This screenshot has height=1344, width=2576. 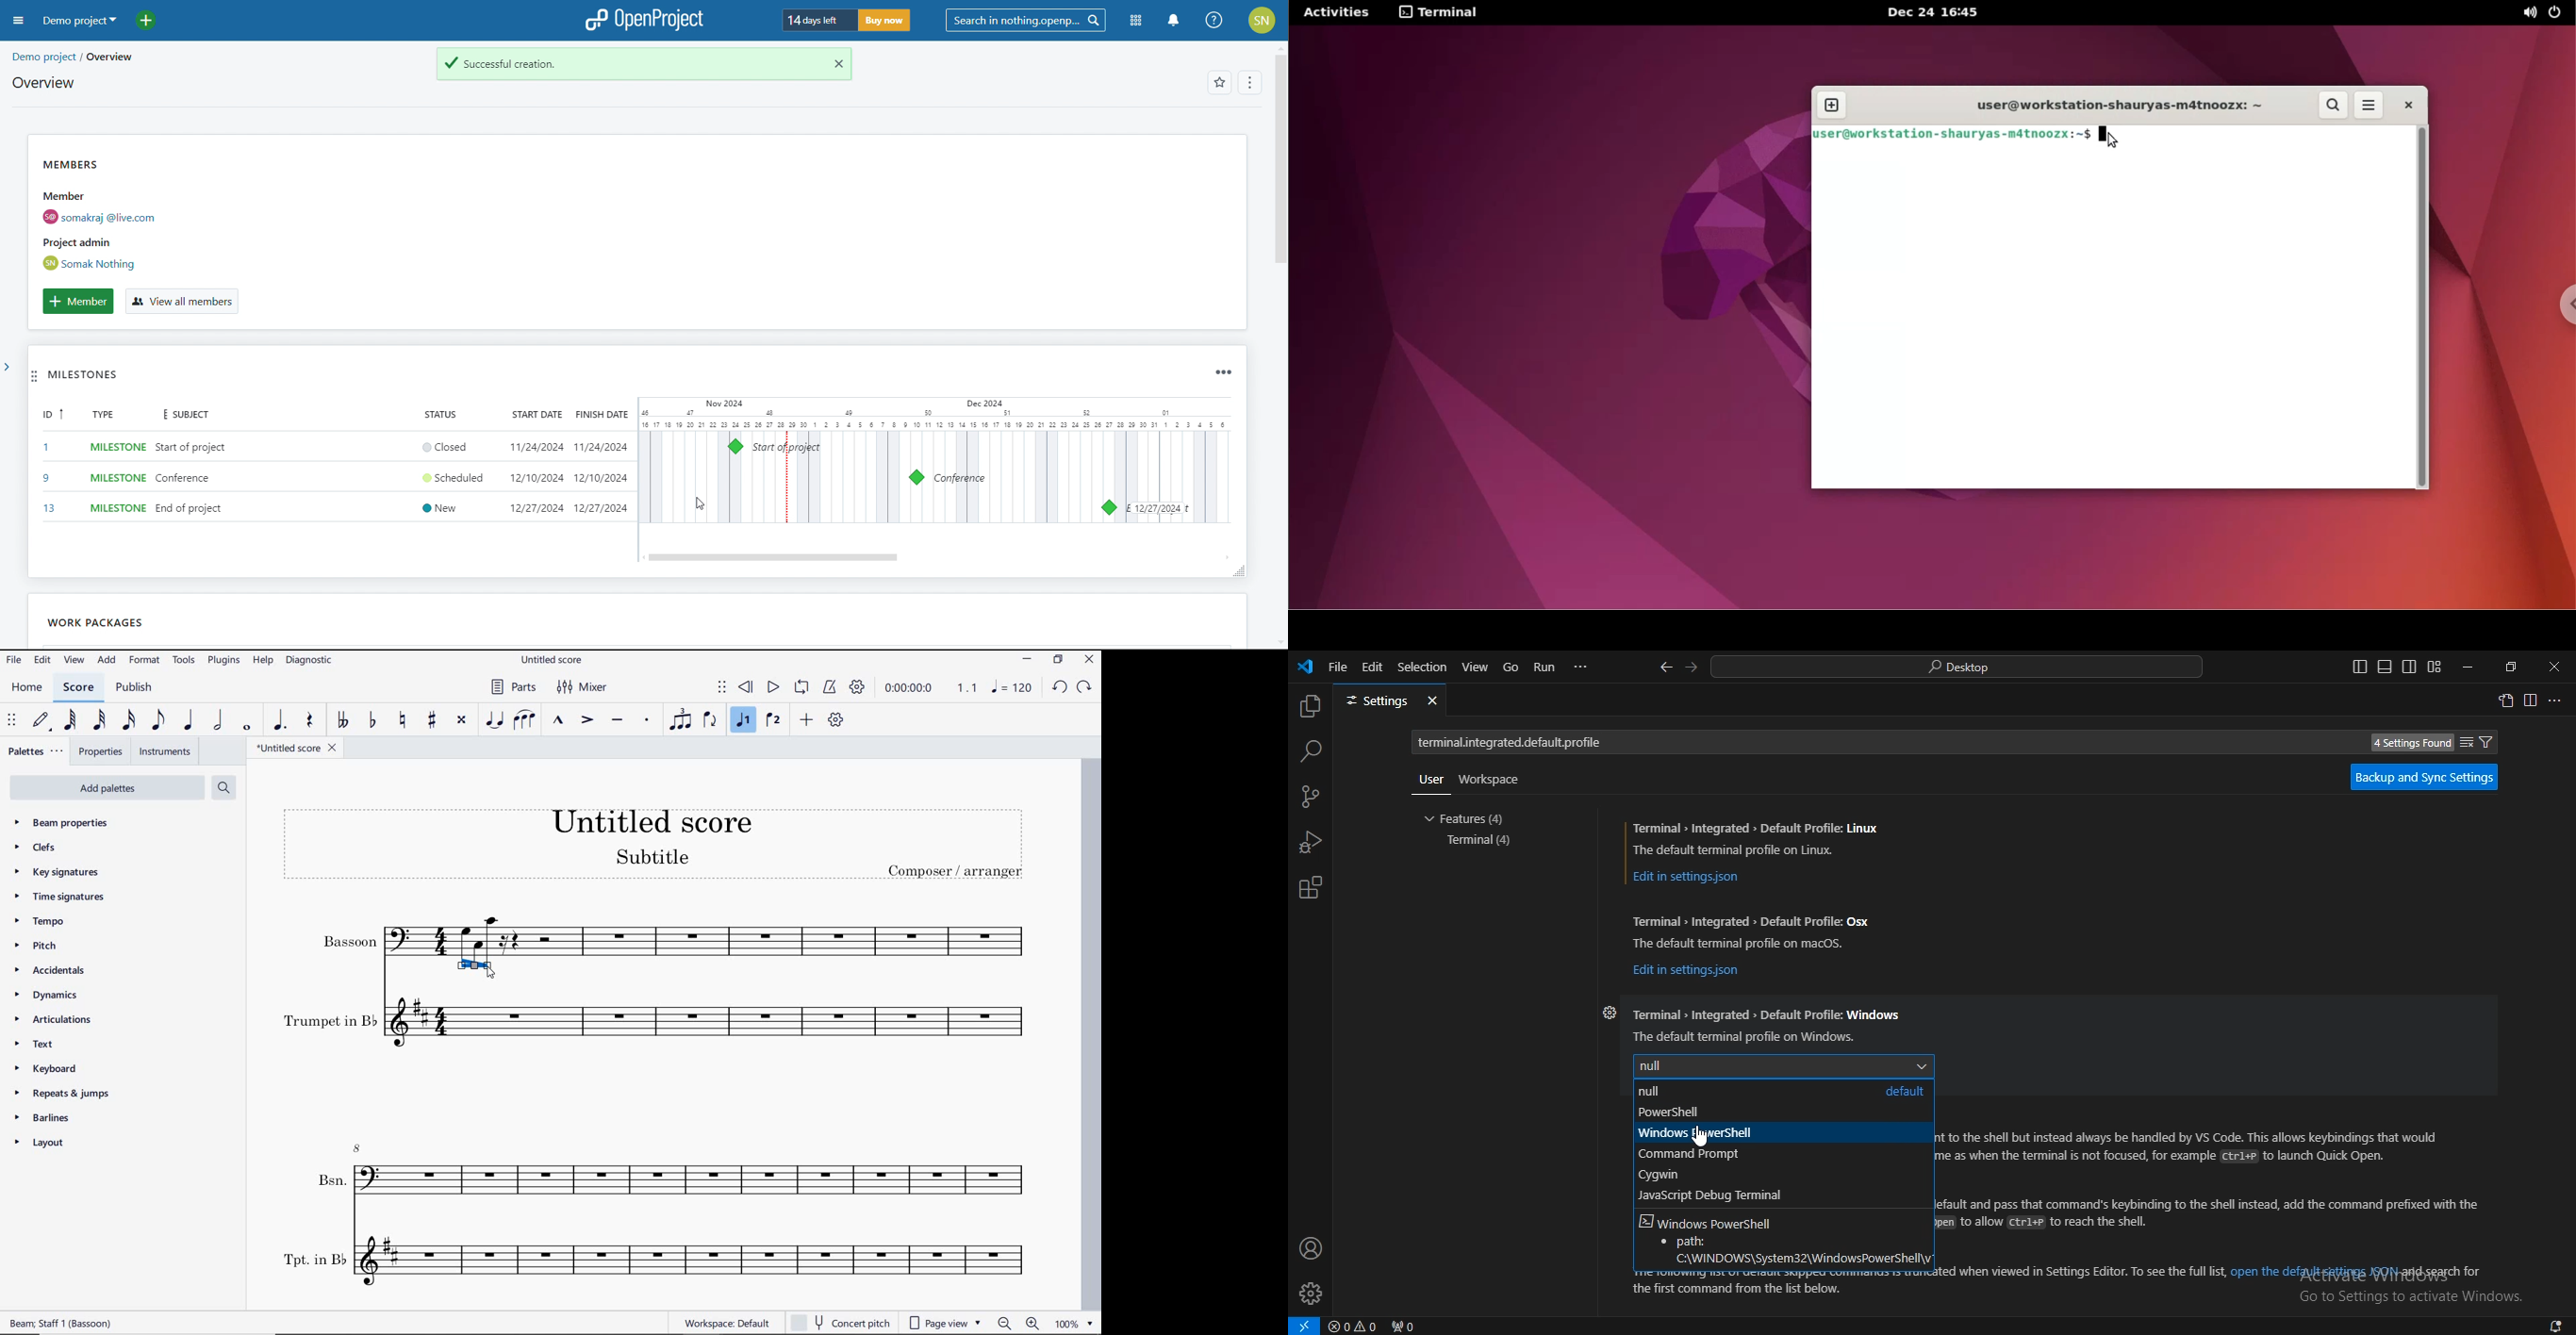 I want to click on Edit in settingsjson, so click(x=1687, y=971).